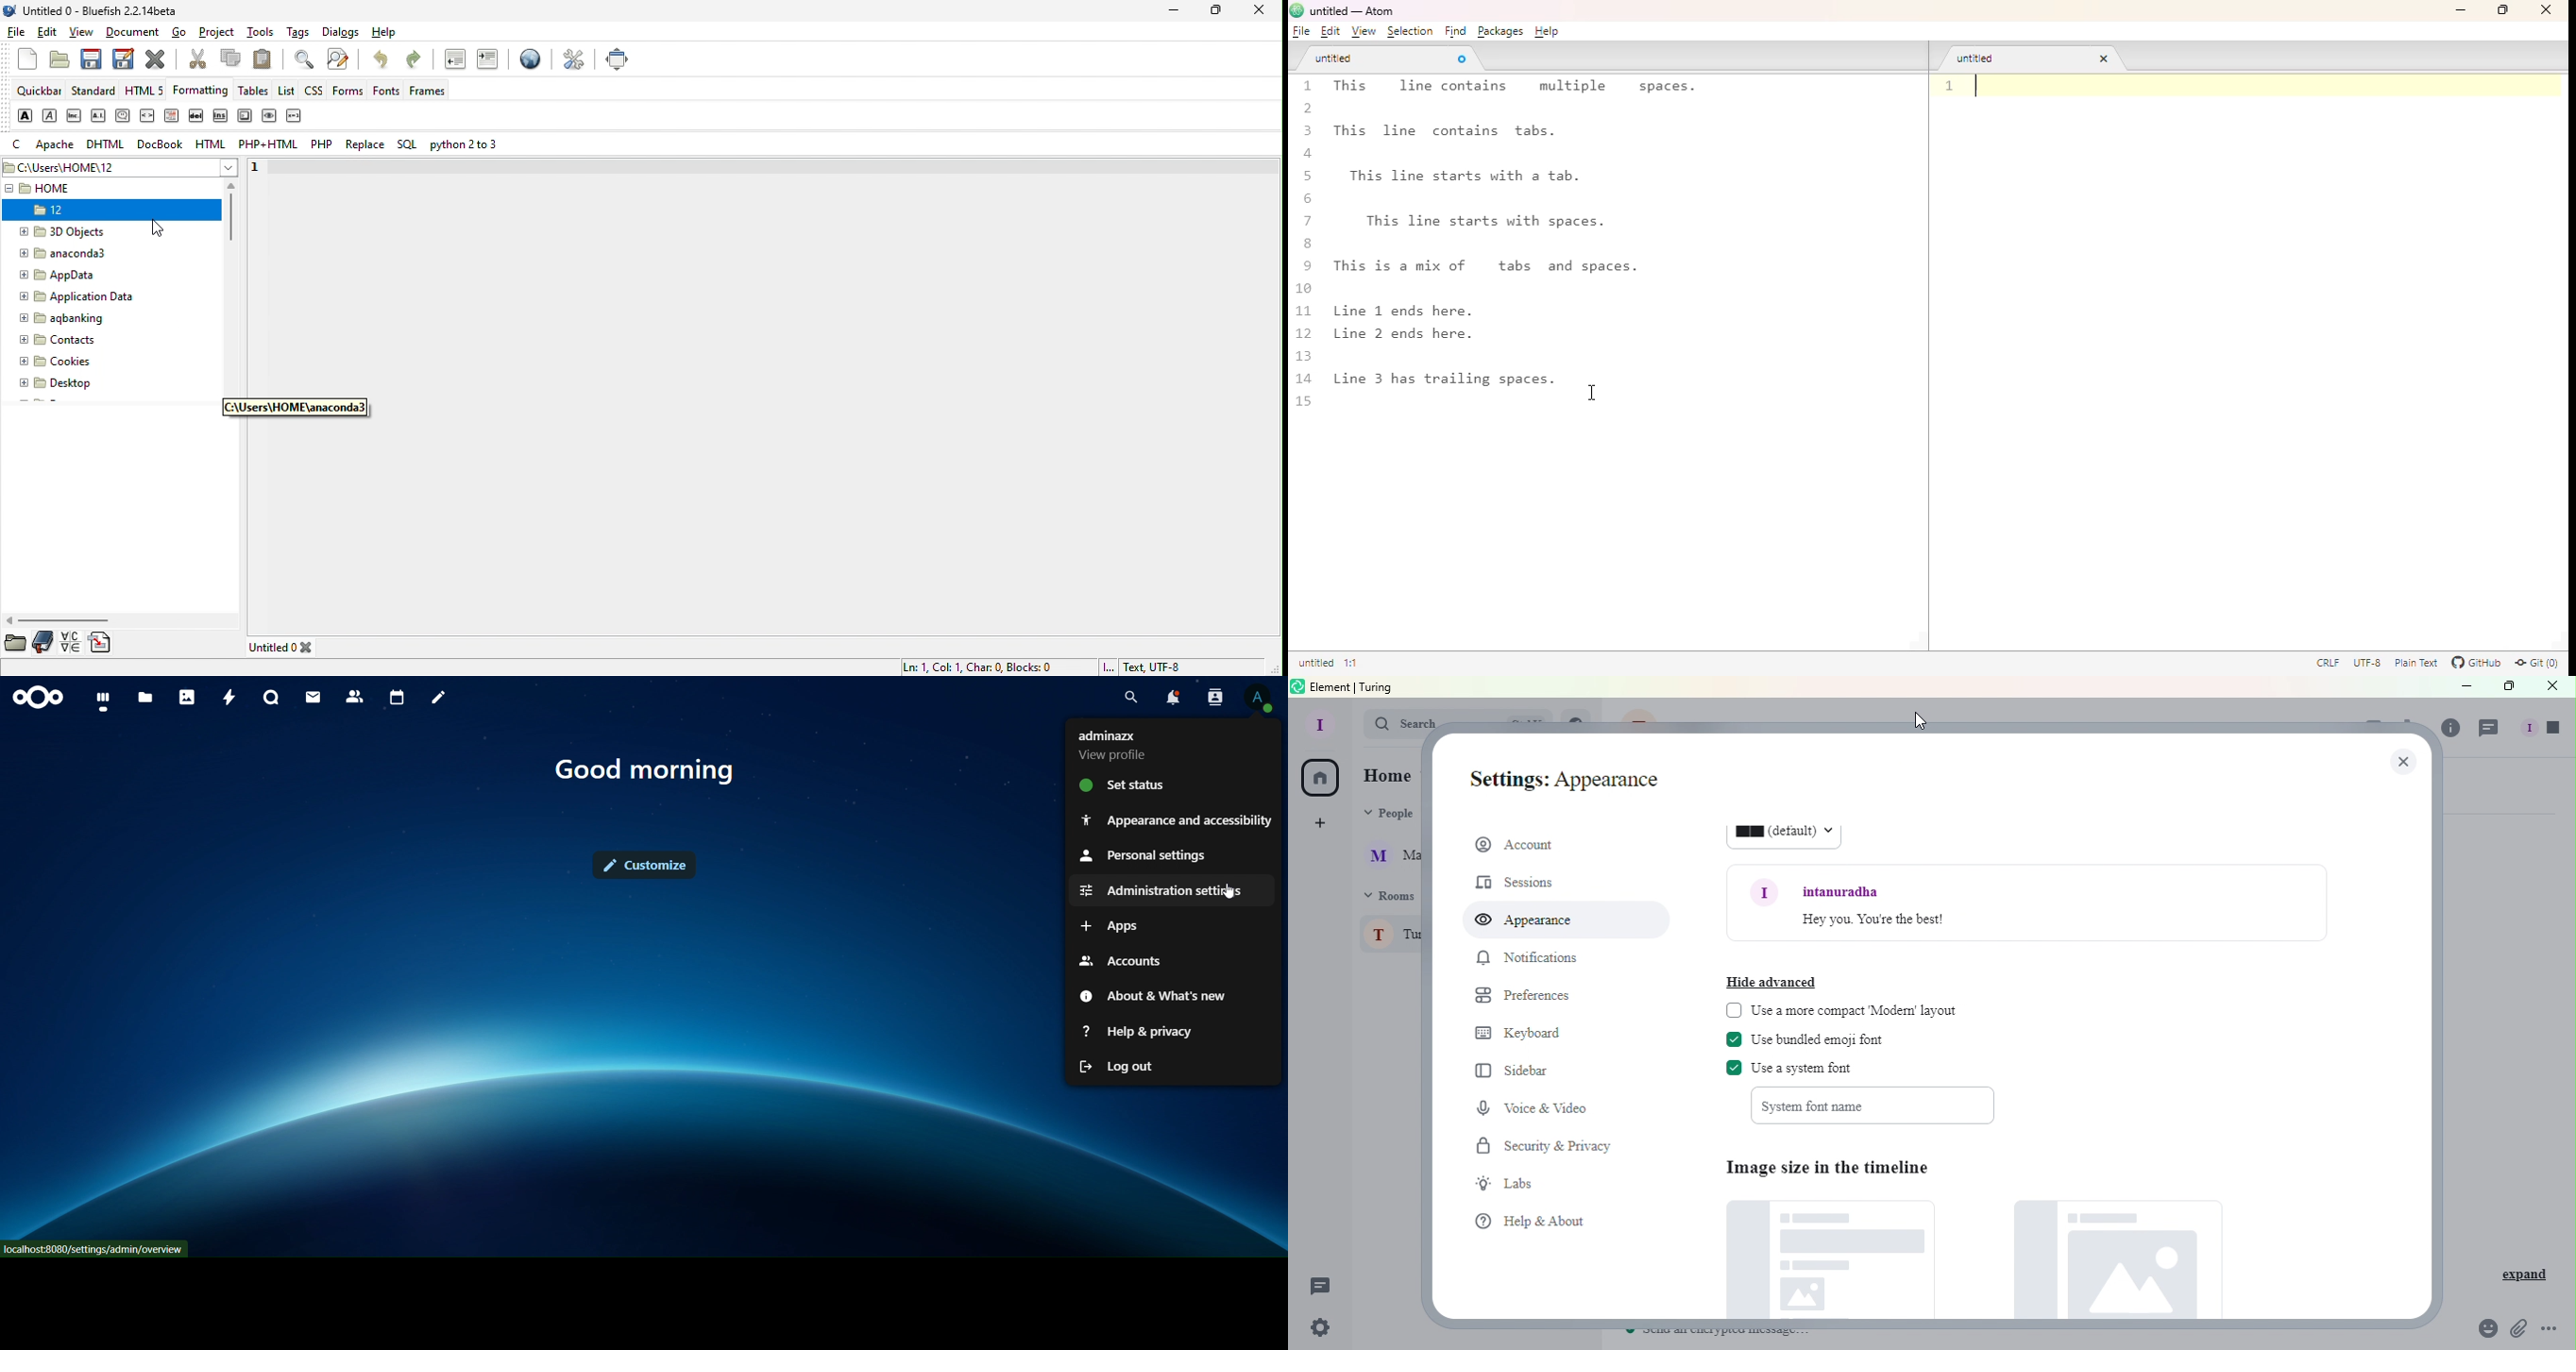 This screenshot has height=1372, width=2576. I want to click on Minimize, so click(2459, 685).